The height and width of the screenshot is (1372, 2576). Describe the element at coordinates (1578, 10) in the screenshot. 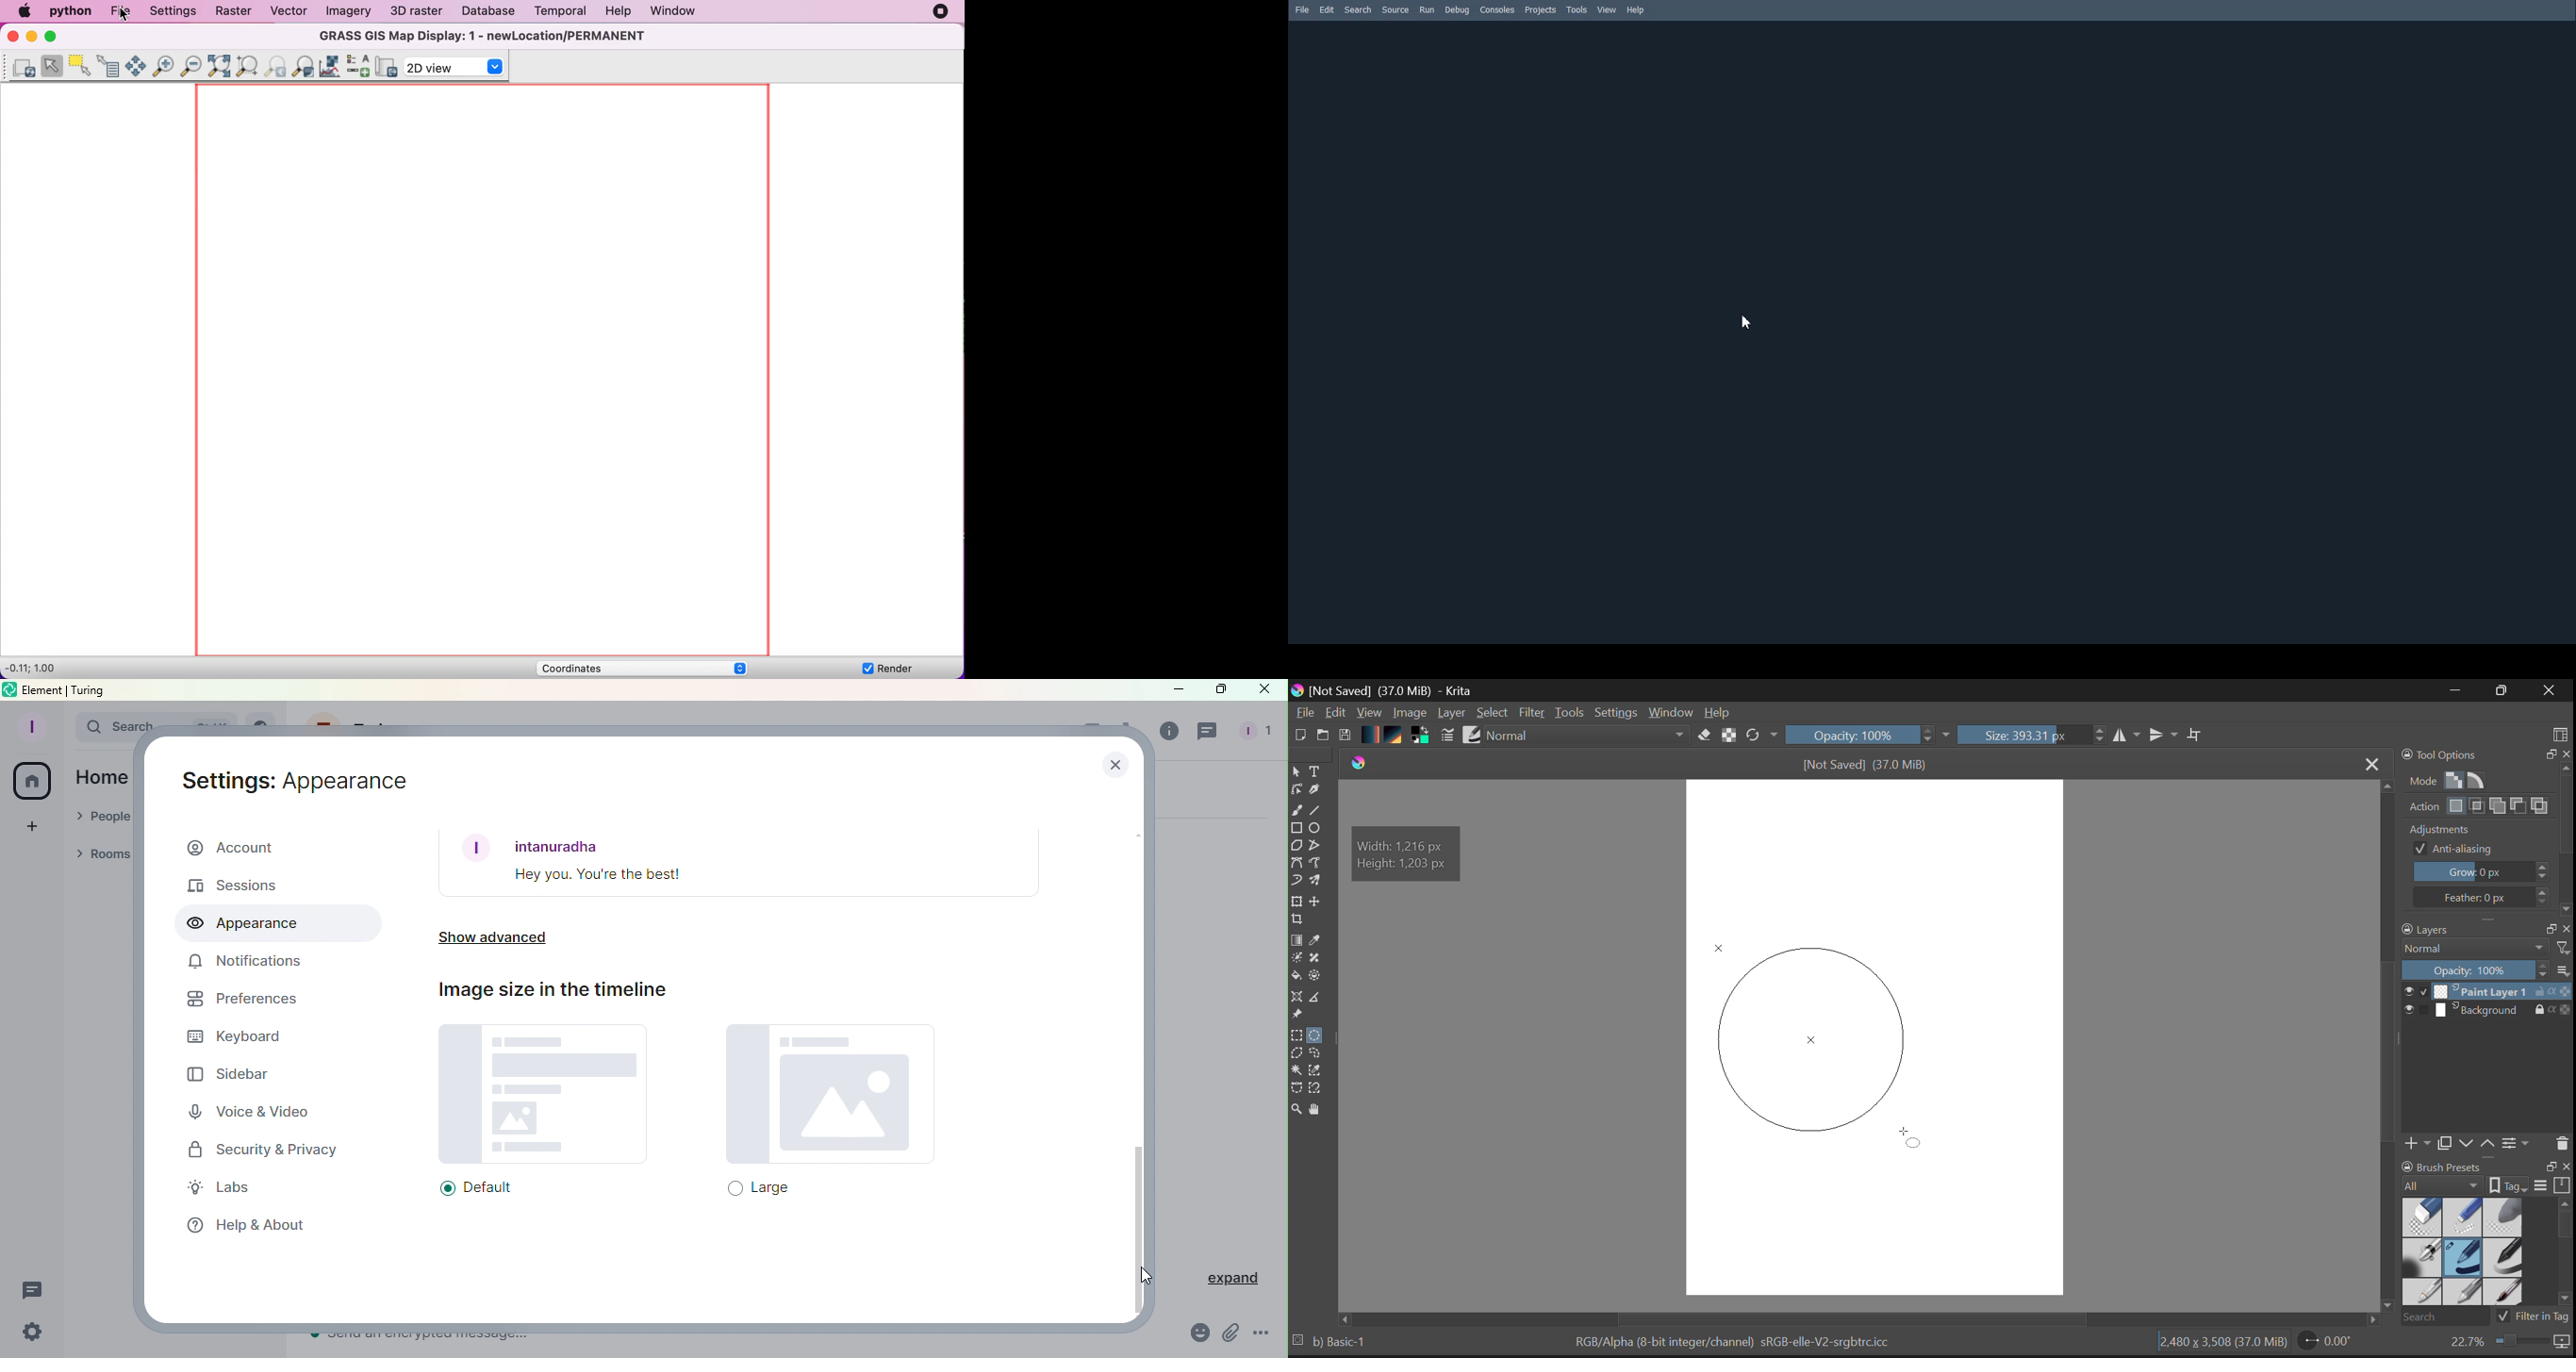

I see `Tools` at that location.